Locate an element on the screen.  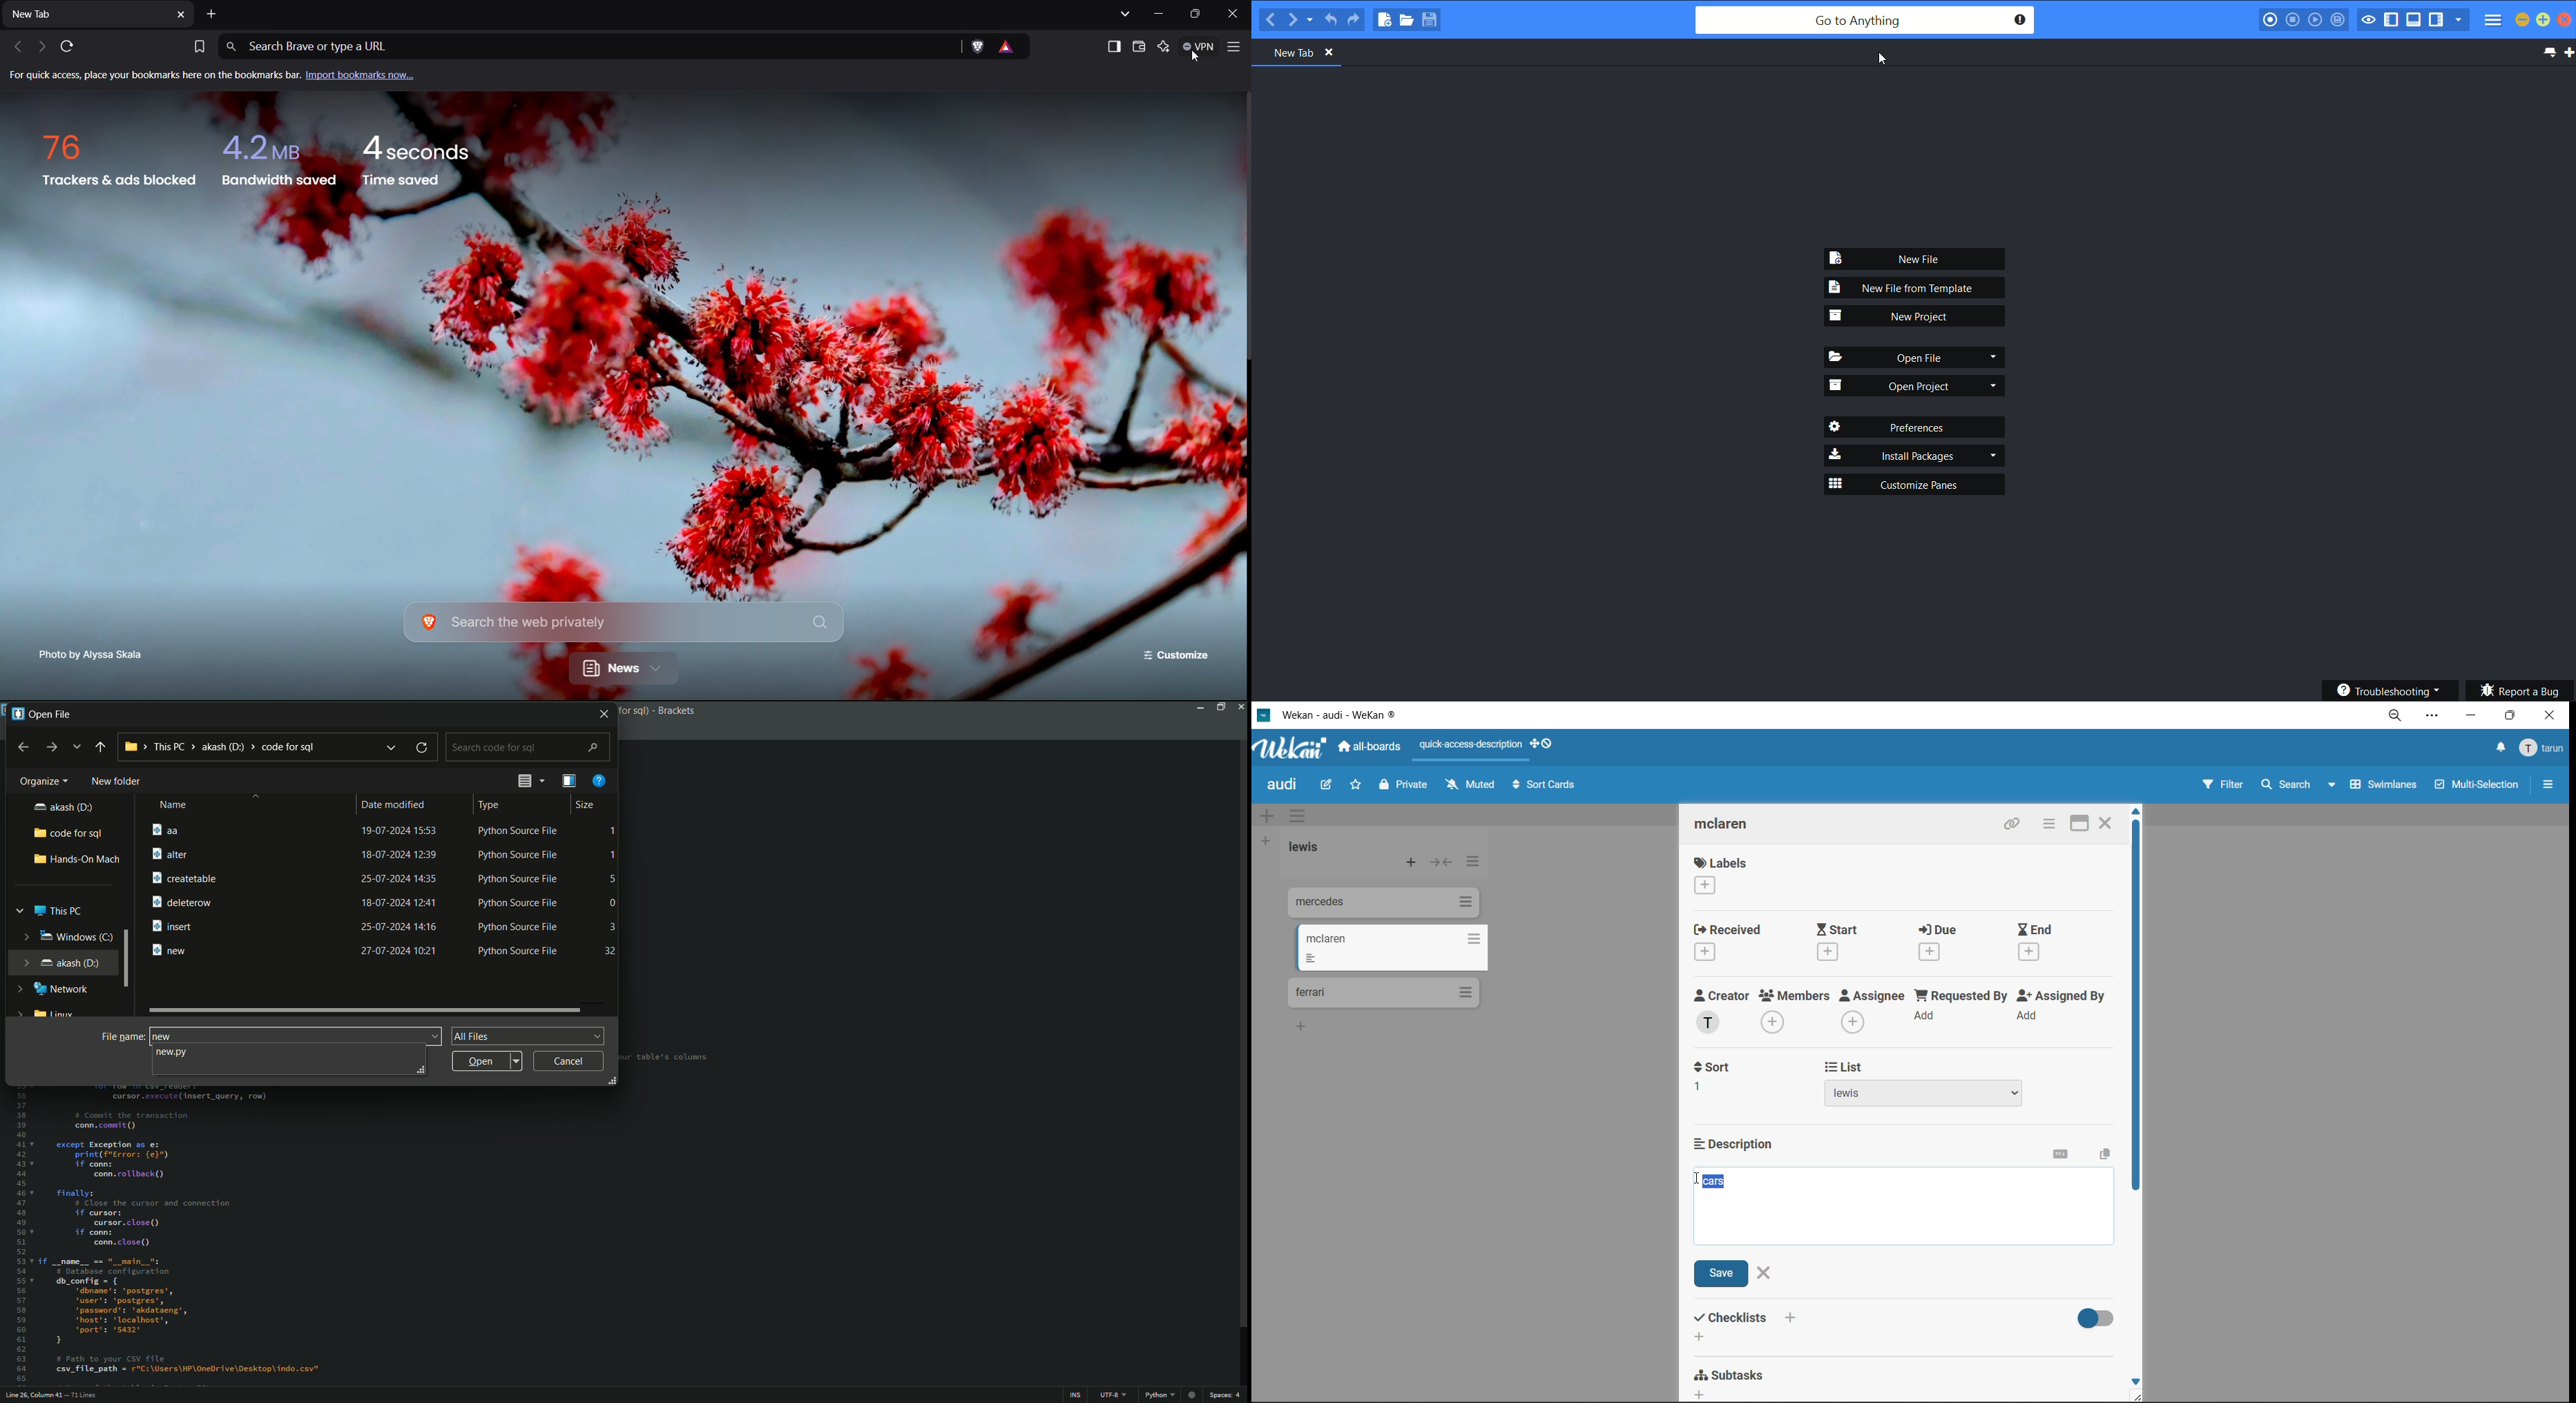
Leo AI is located at coordinates (1163, 46).